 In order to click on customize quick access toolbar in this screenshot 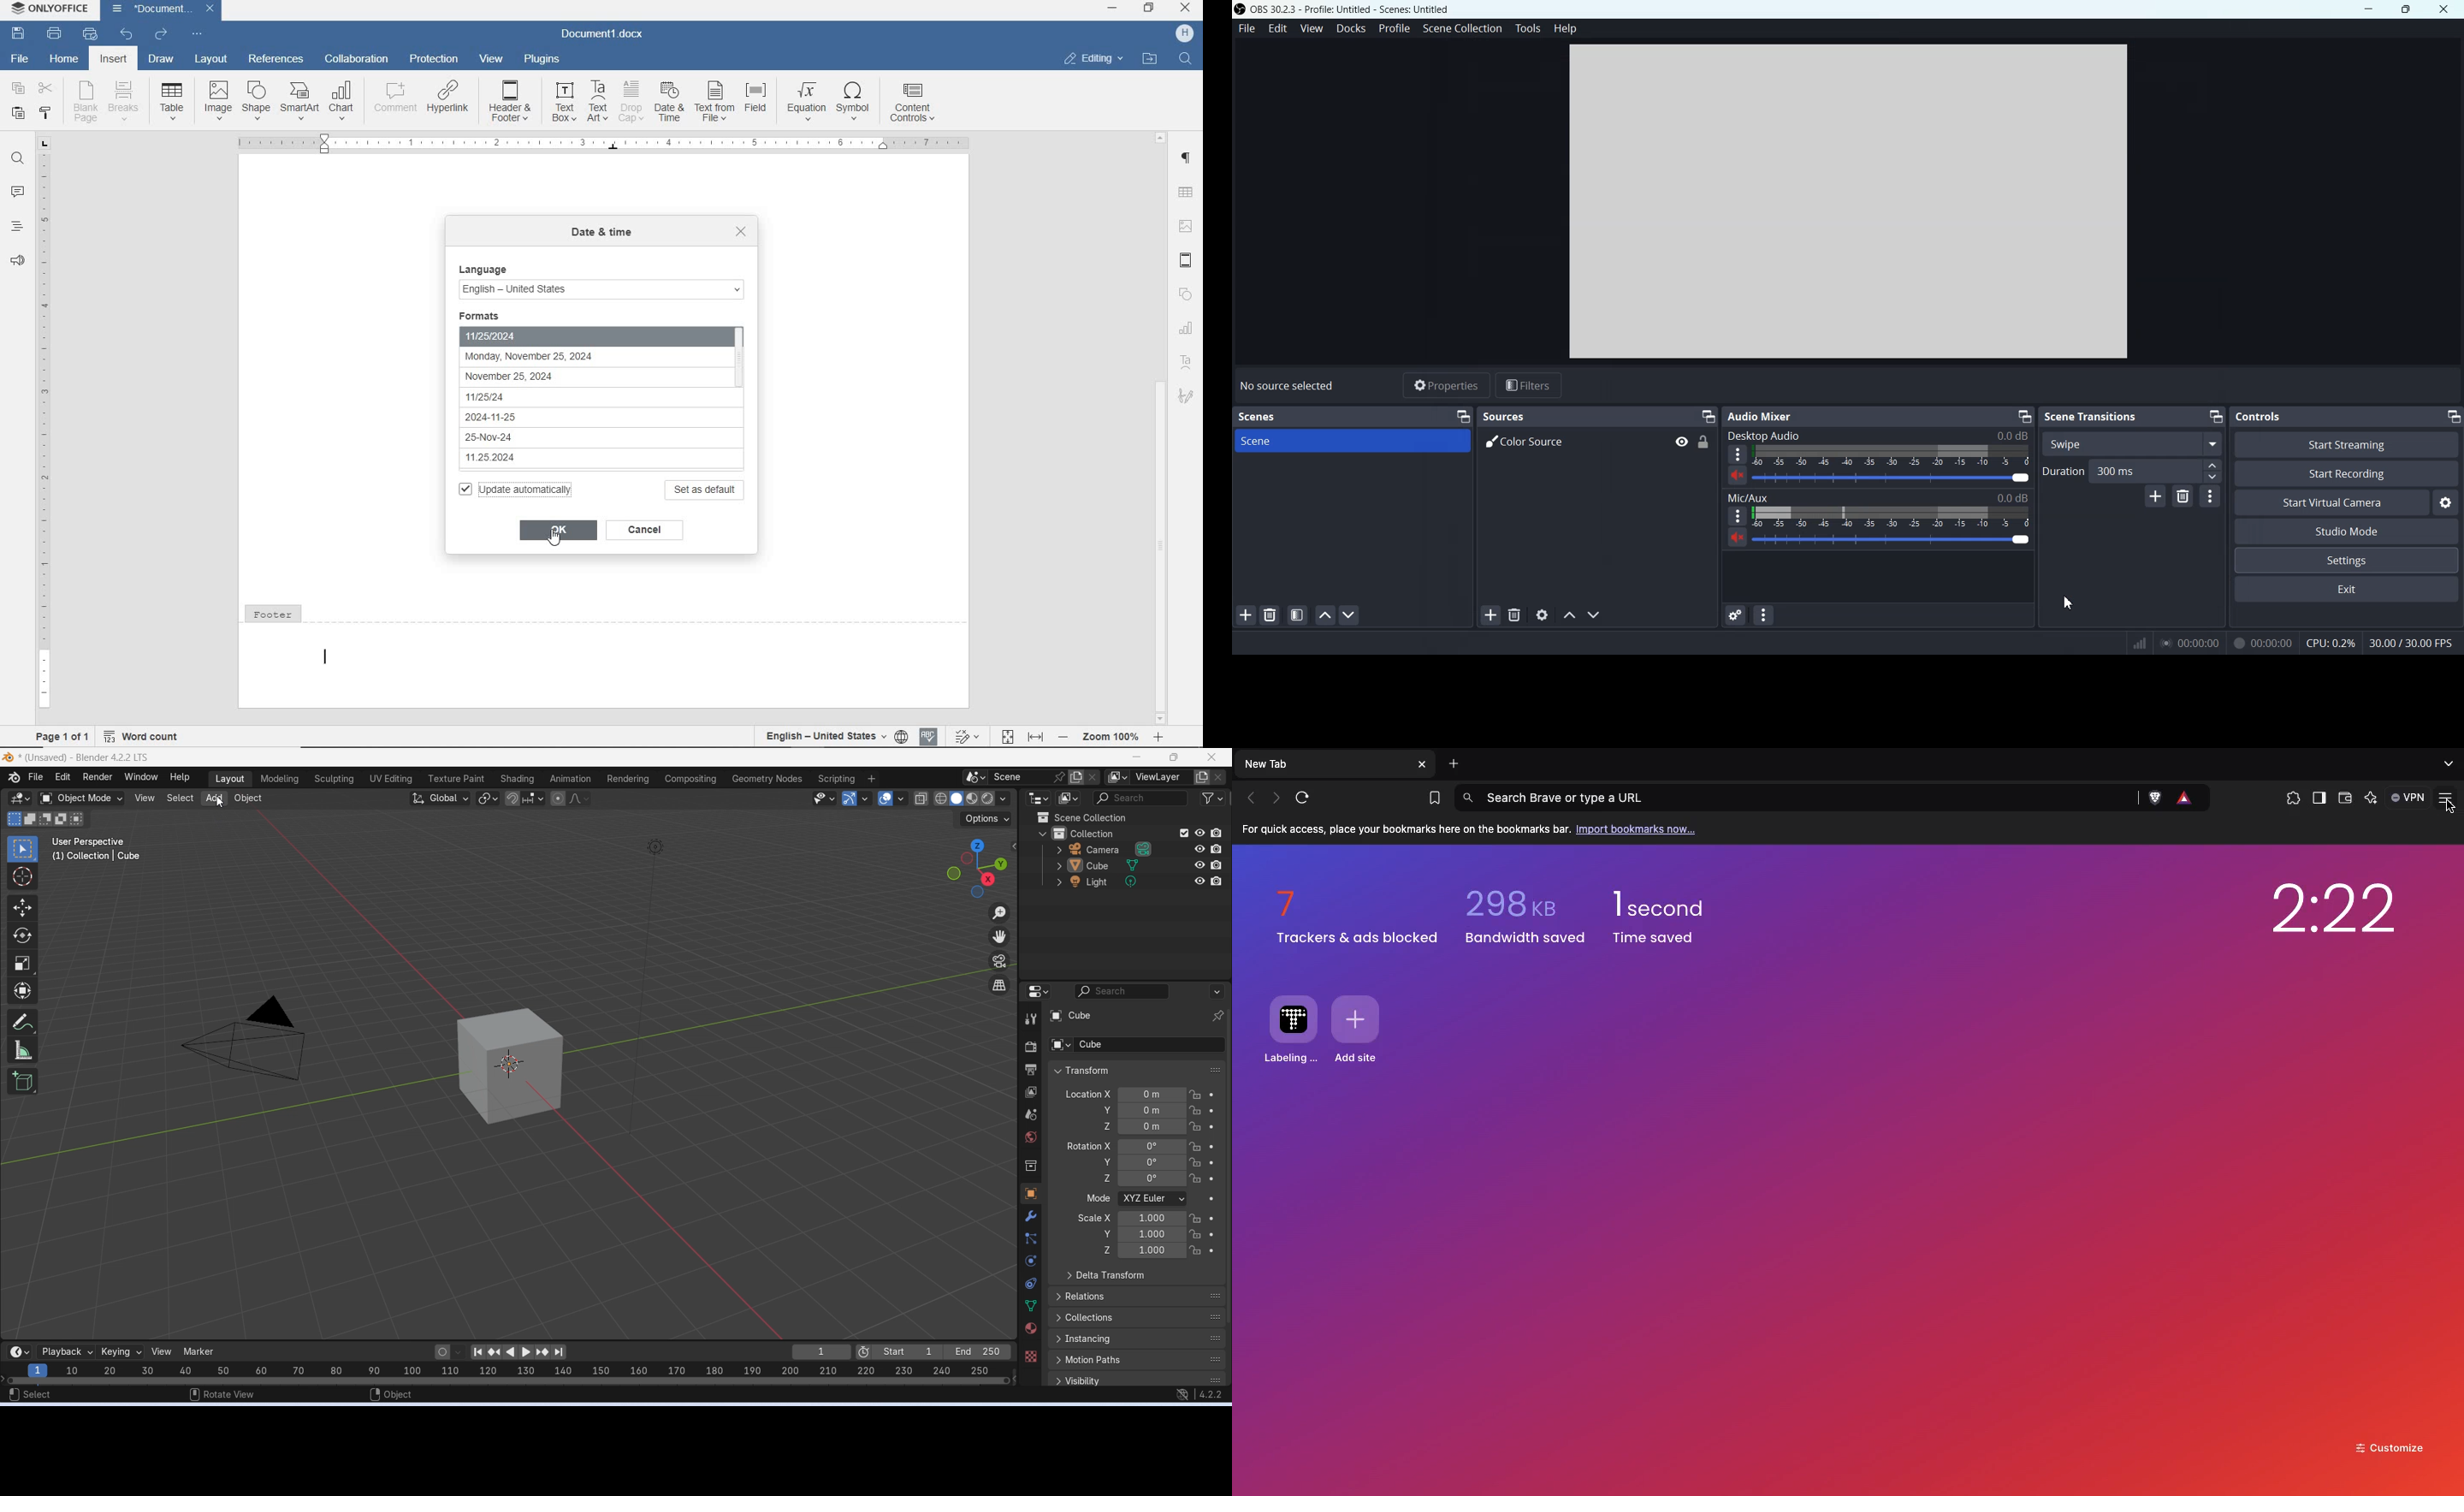, I will do `click(197, 34)`.